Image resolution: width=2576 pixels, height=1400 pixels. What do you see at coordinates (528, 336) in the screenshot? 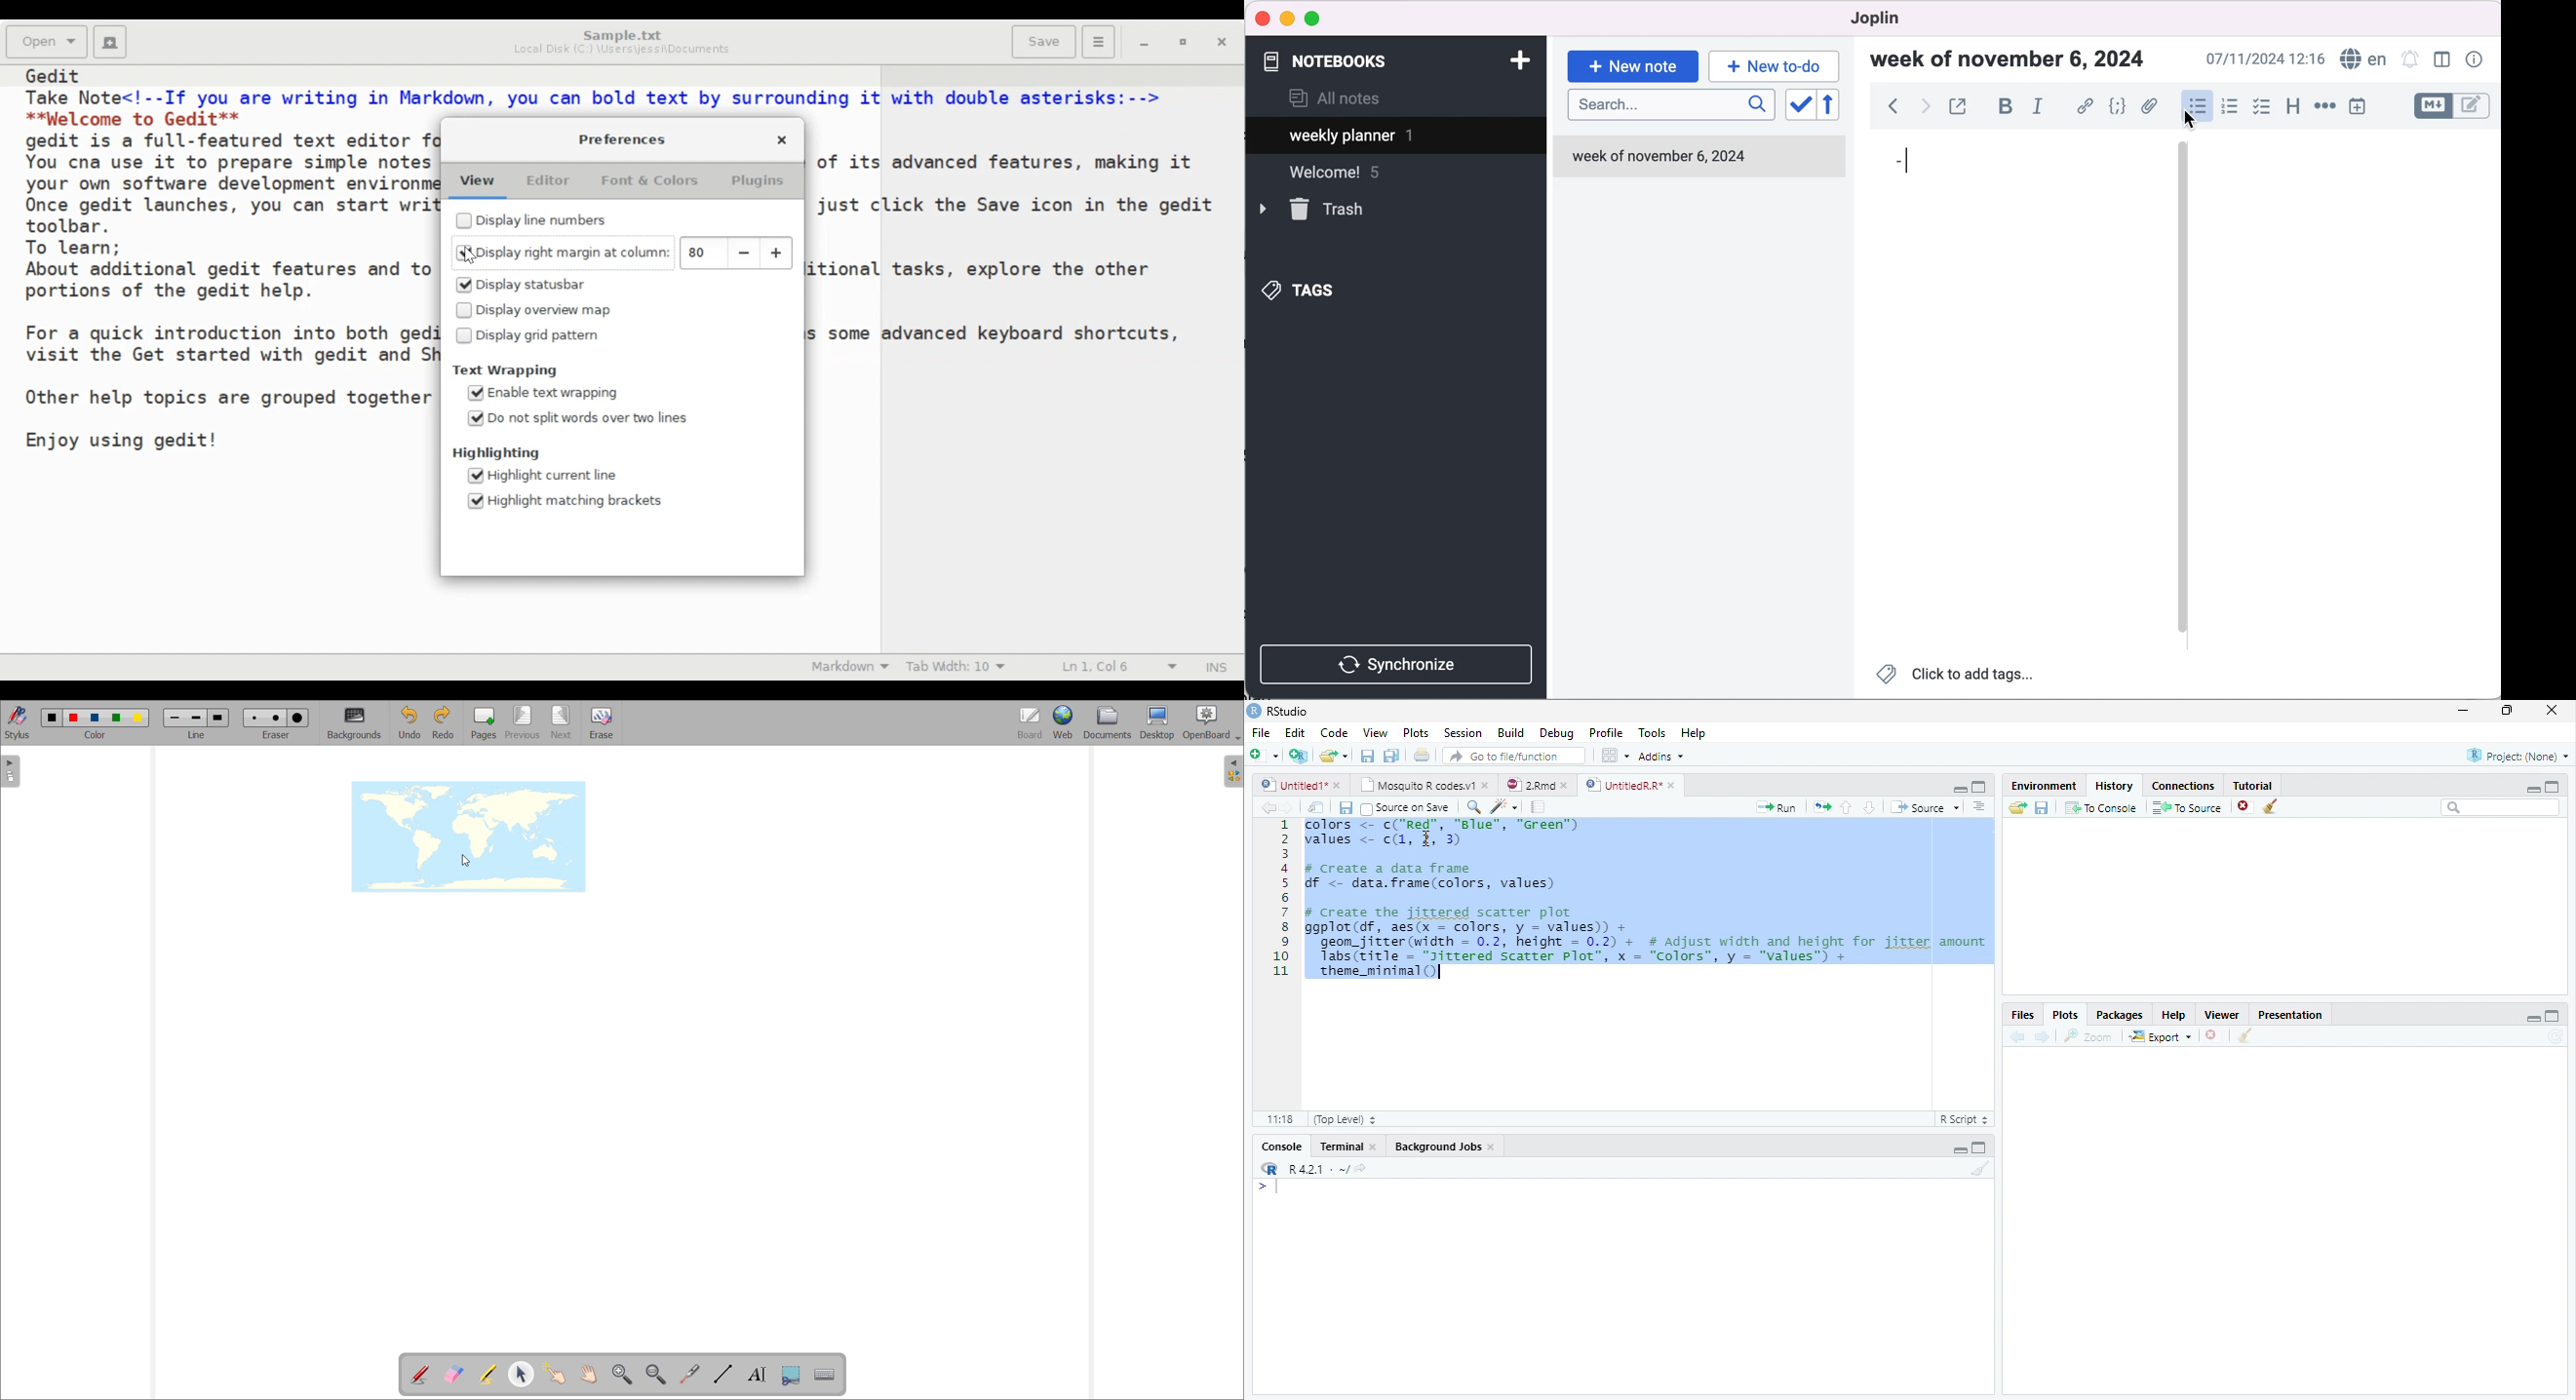
I see `(un)select Display grid pattern` at bounding box center [528, 336].